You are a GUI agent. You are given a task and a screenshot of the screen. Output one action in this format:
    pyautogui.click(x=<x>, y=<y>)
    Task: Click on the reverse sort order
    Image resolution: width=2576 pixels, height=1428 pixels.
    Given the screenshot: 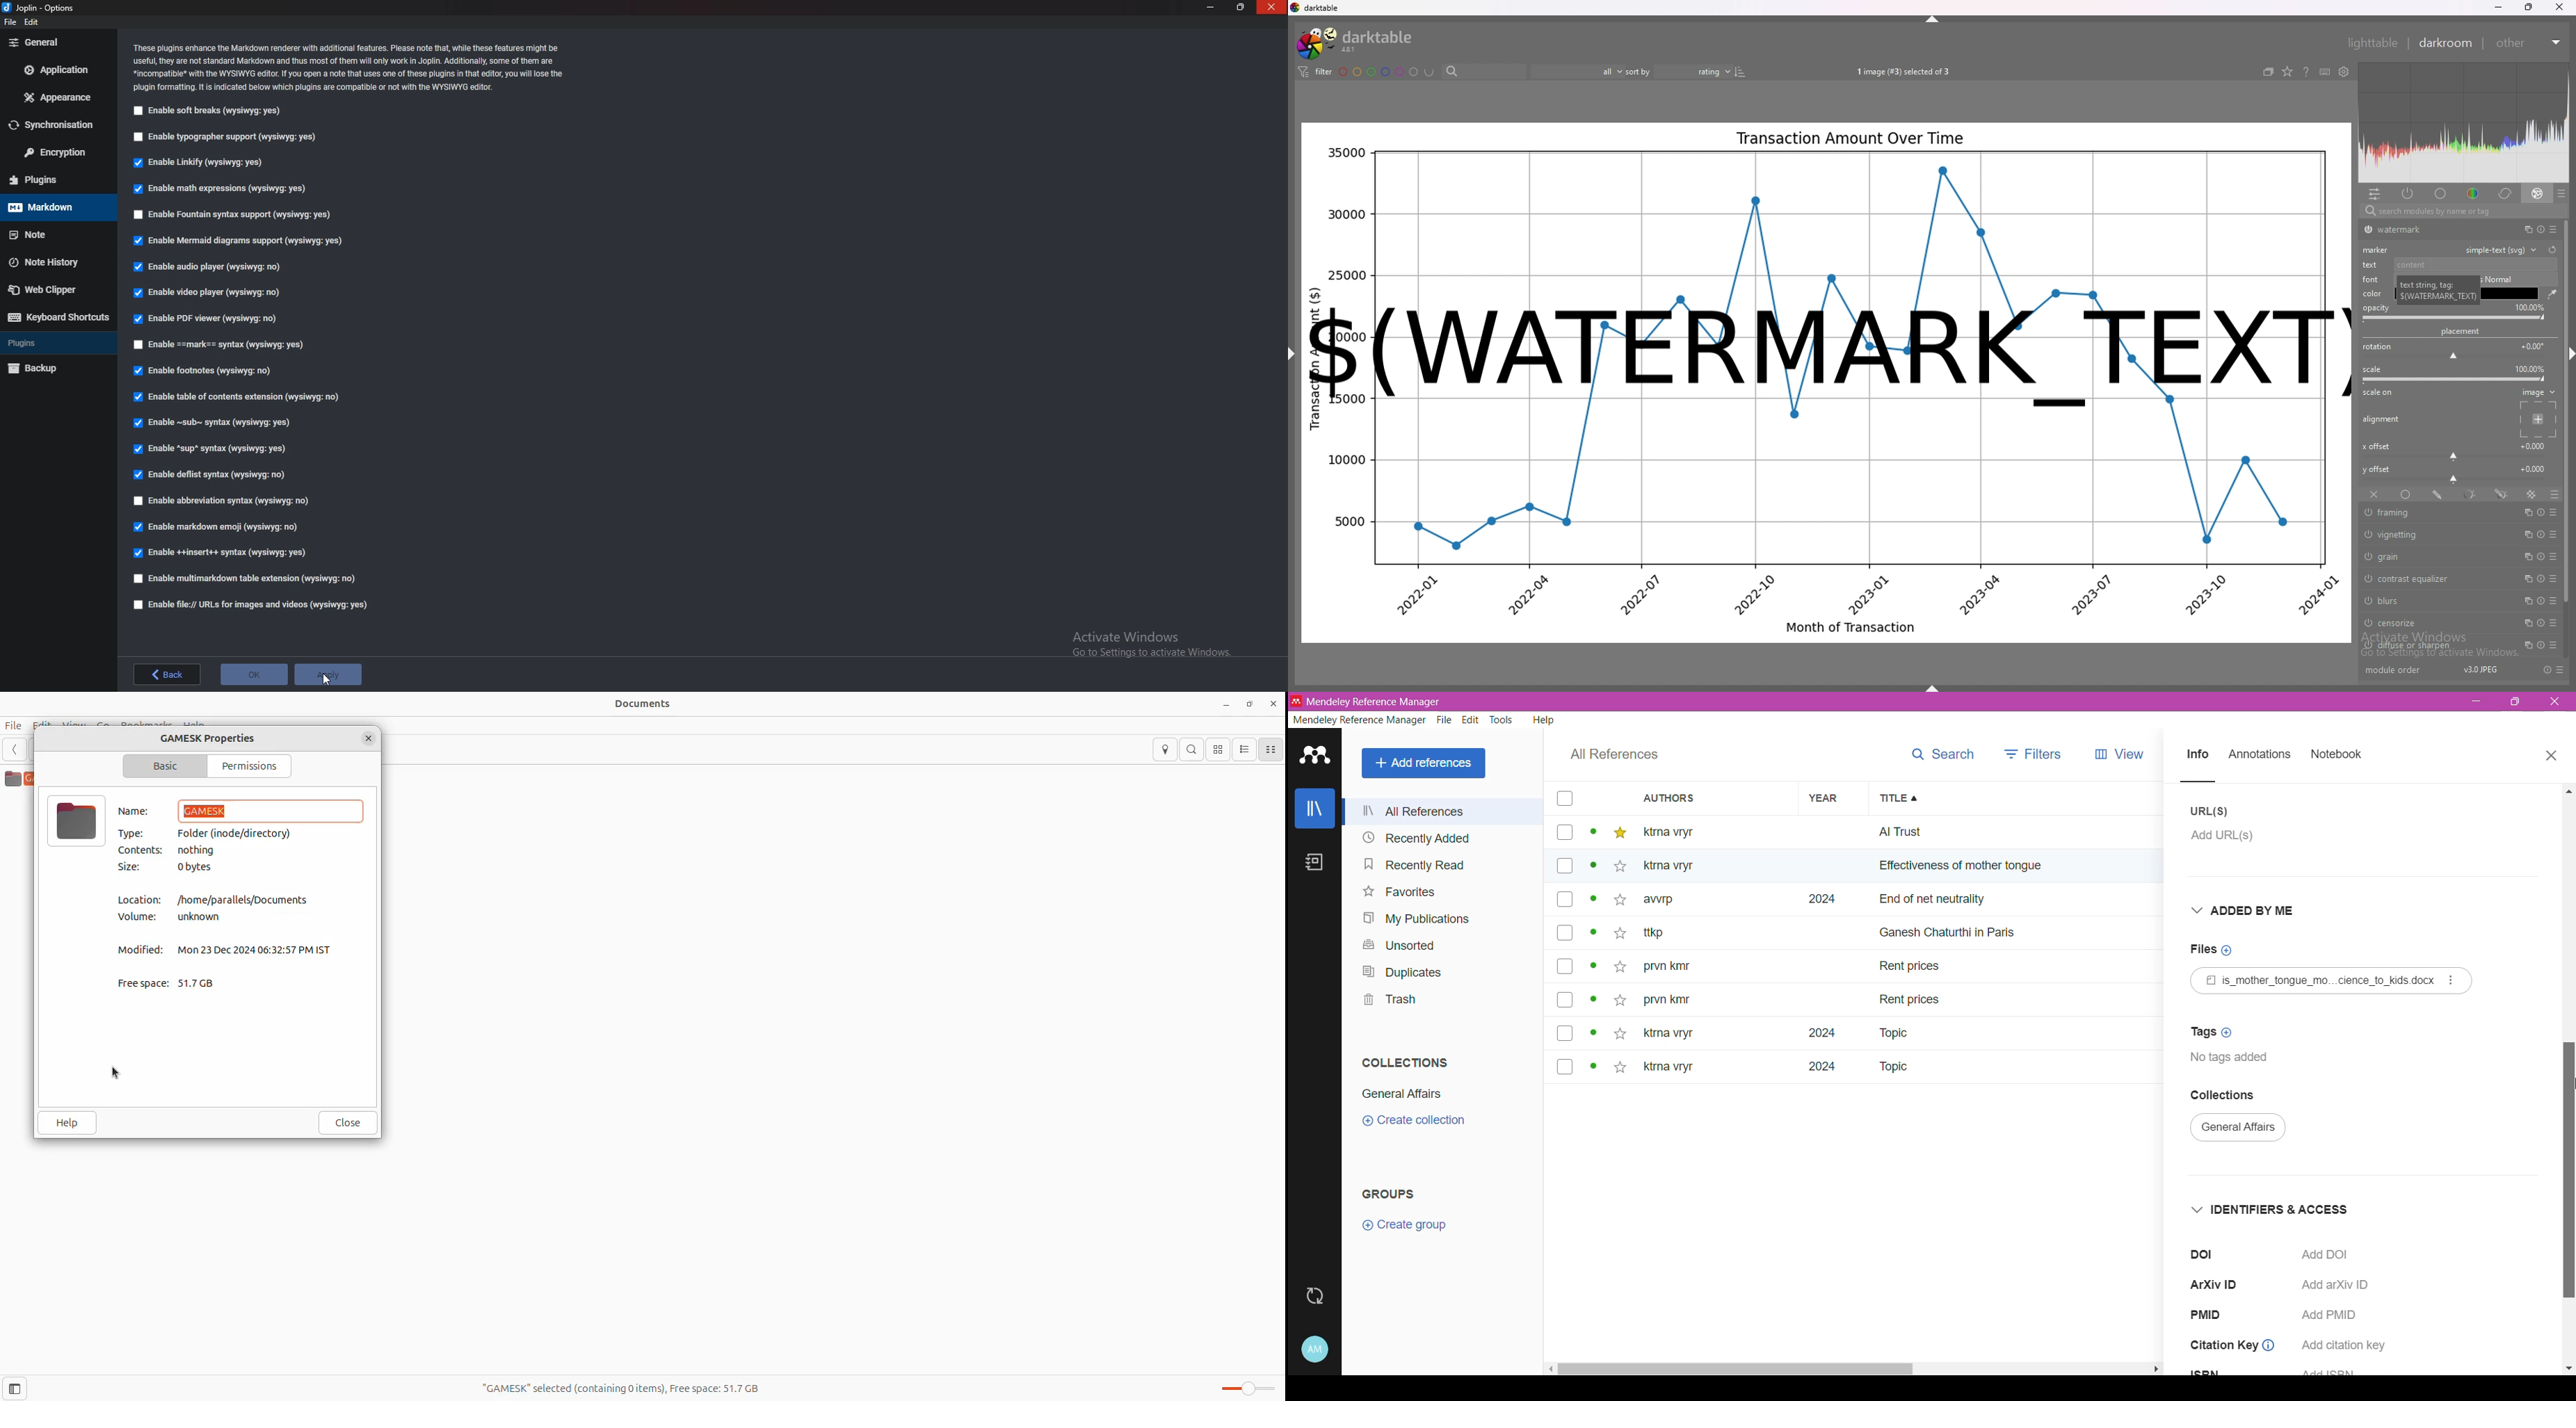 What is the action you would take?
    pyautogui.click(x=1739, y=70)
    